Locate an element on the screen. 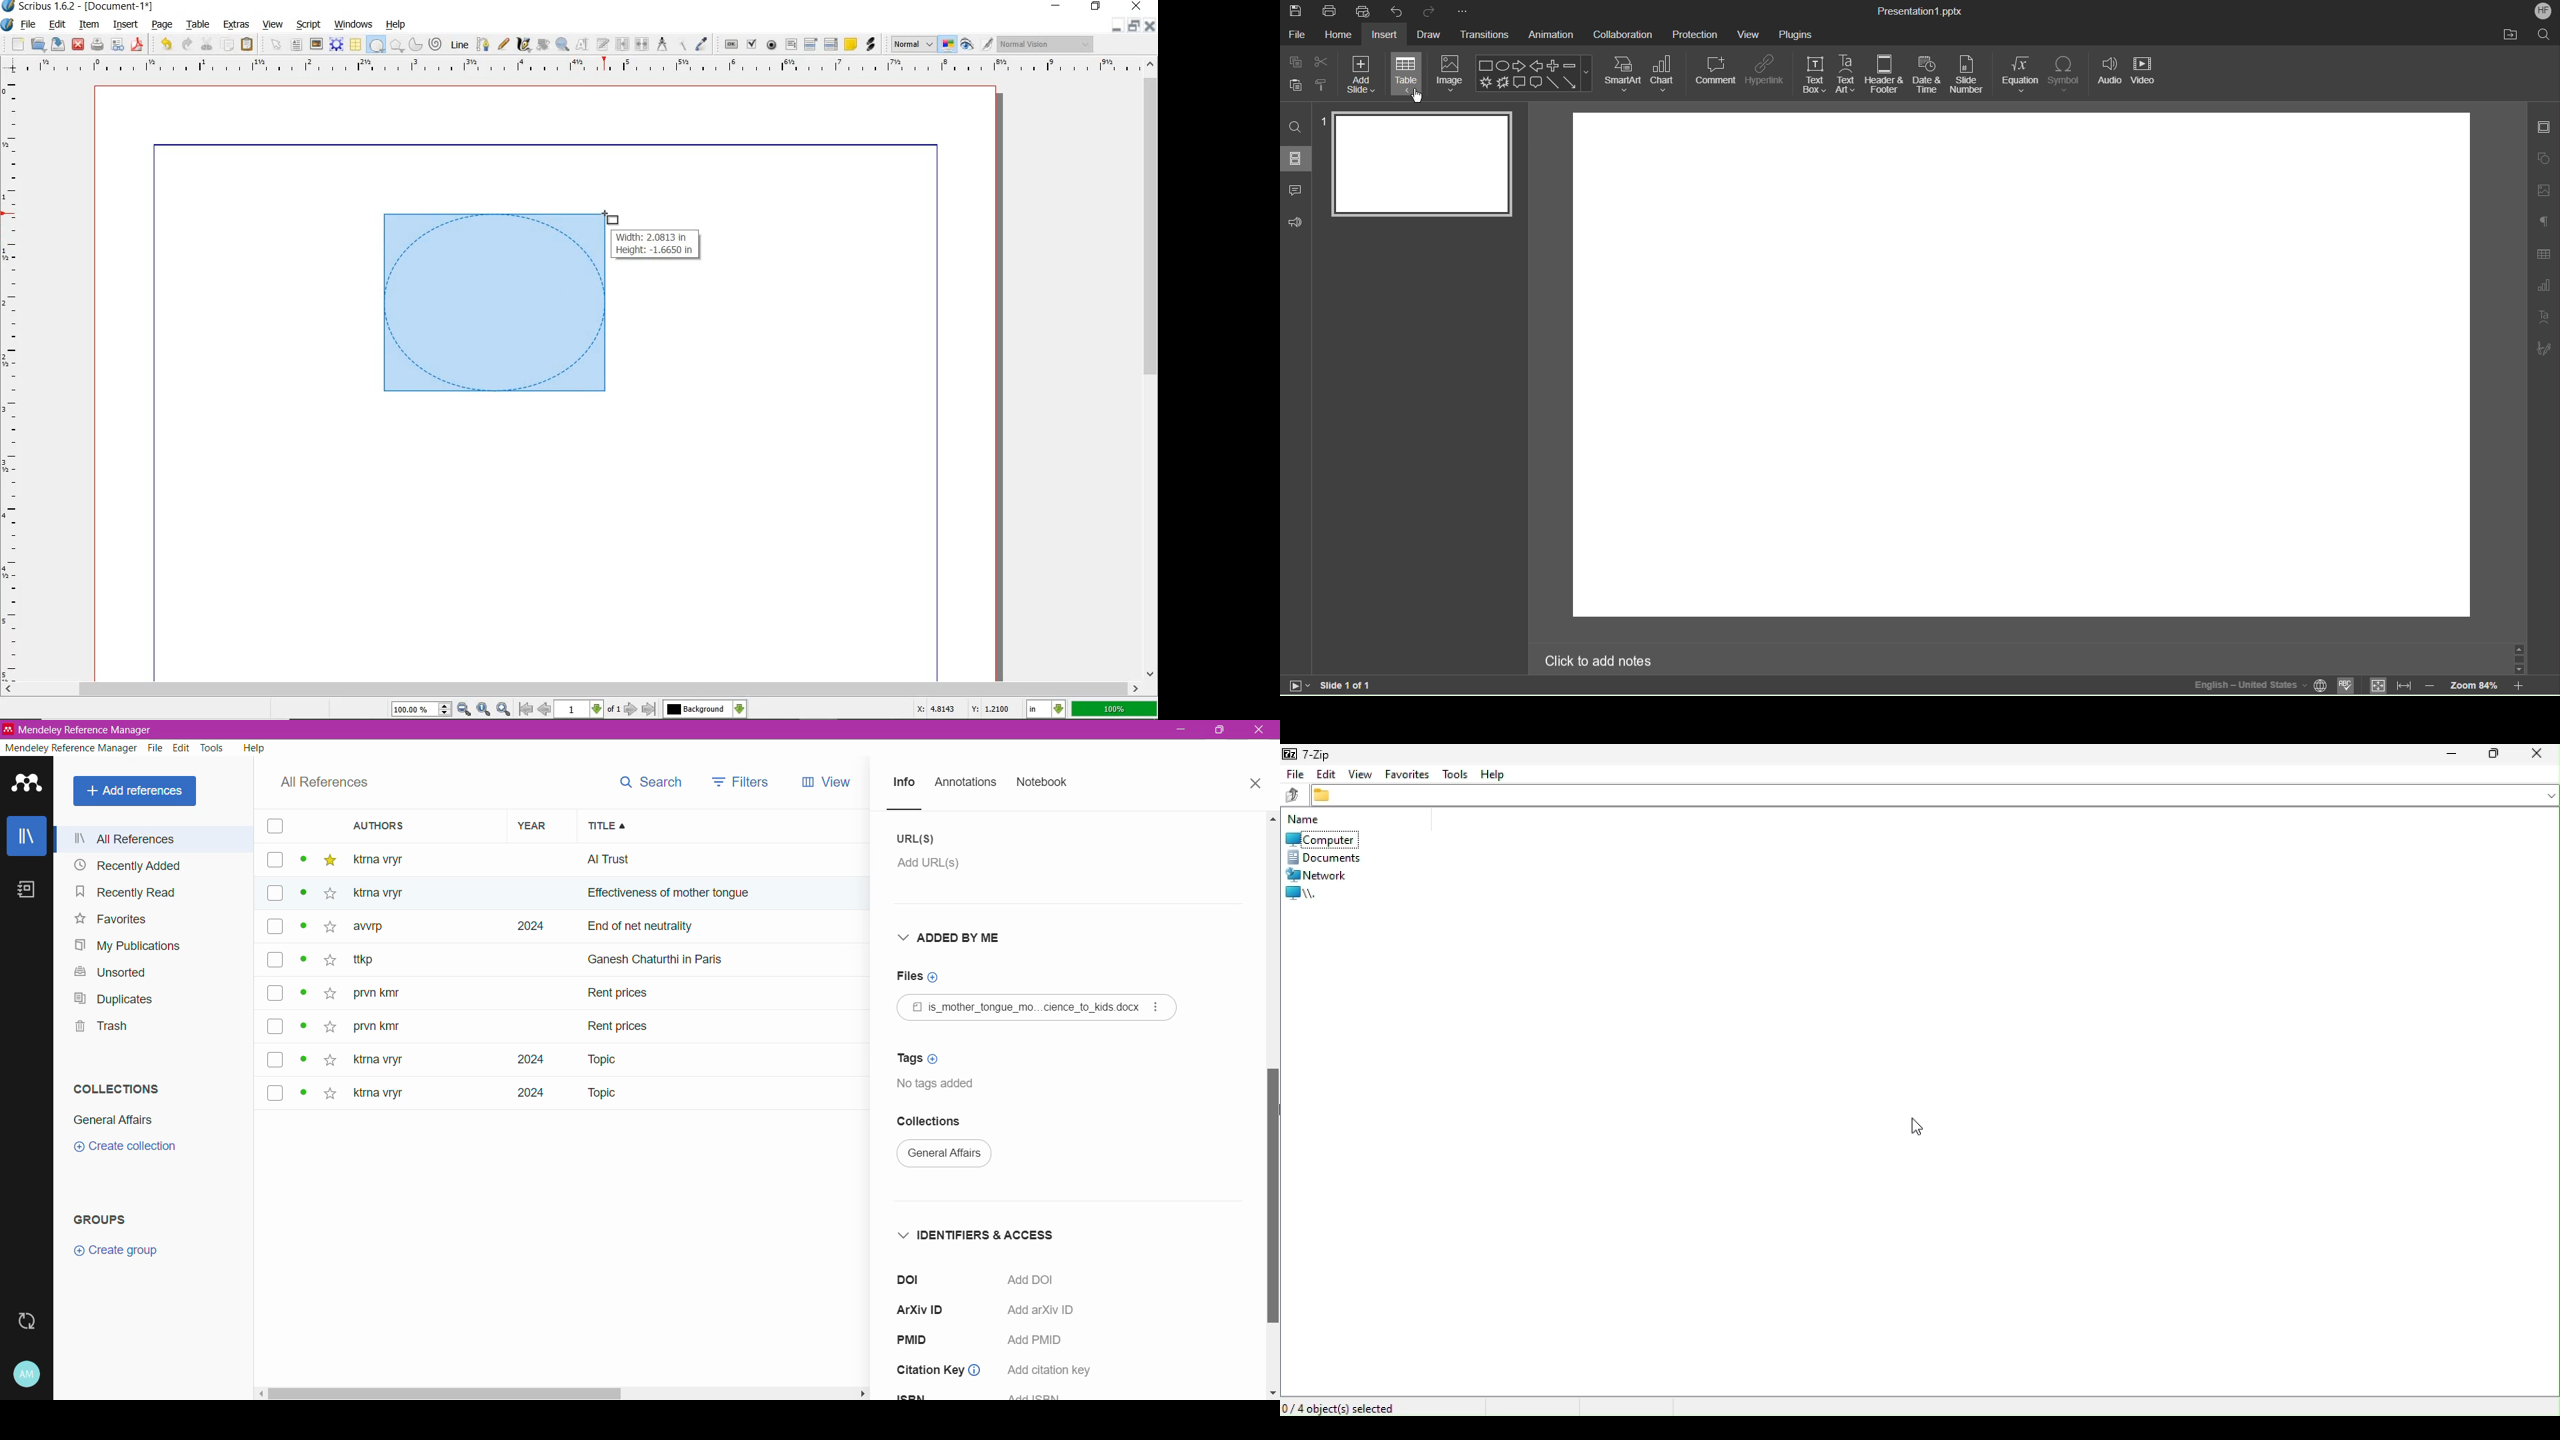 The image size is (2576, 1456). Protection is located at coordinates (1696, 33).